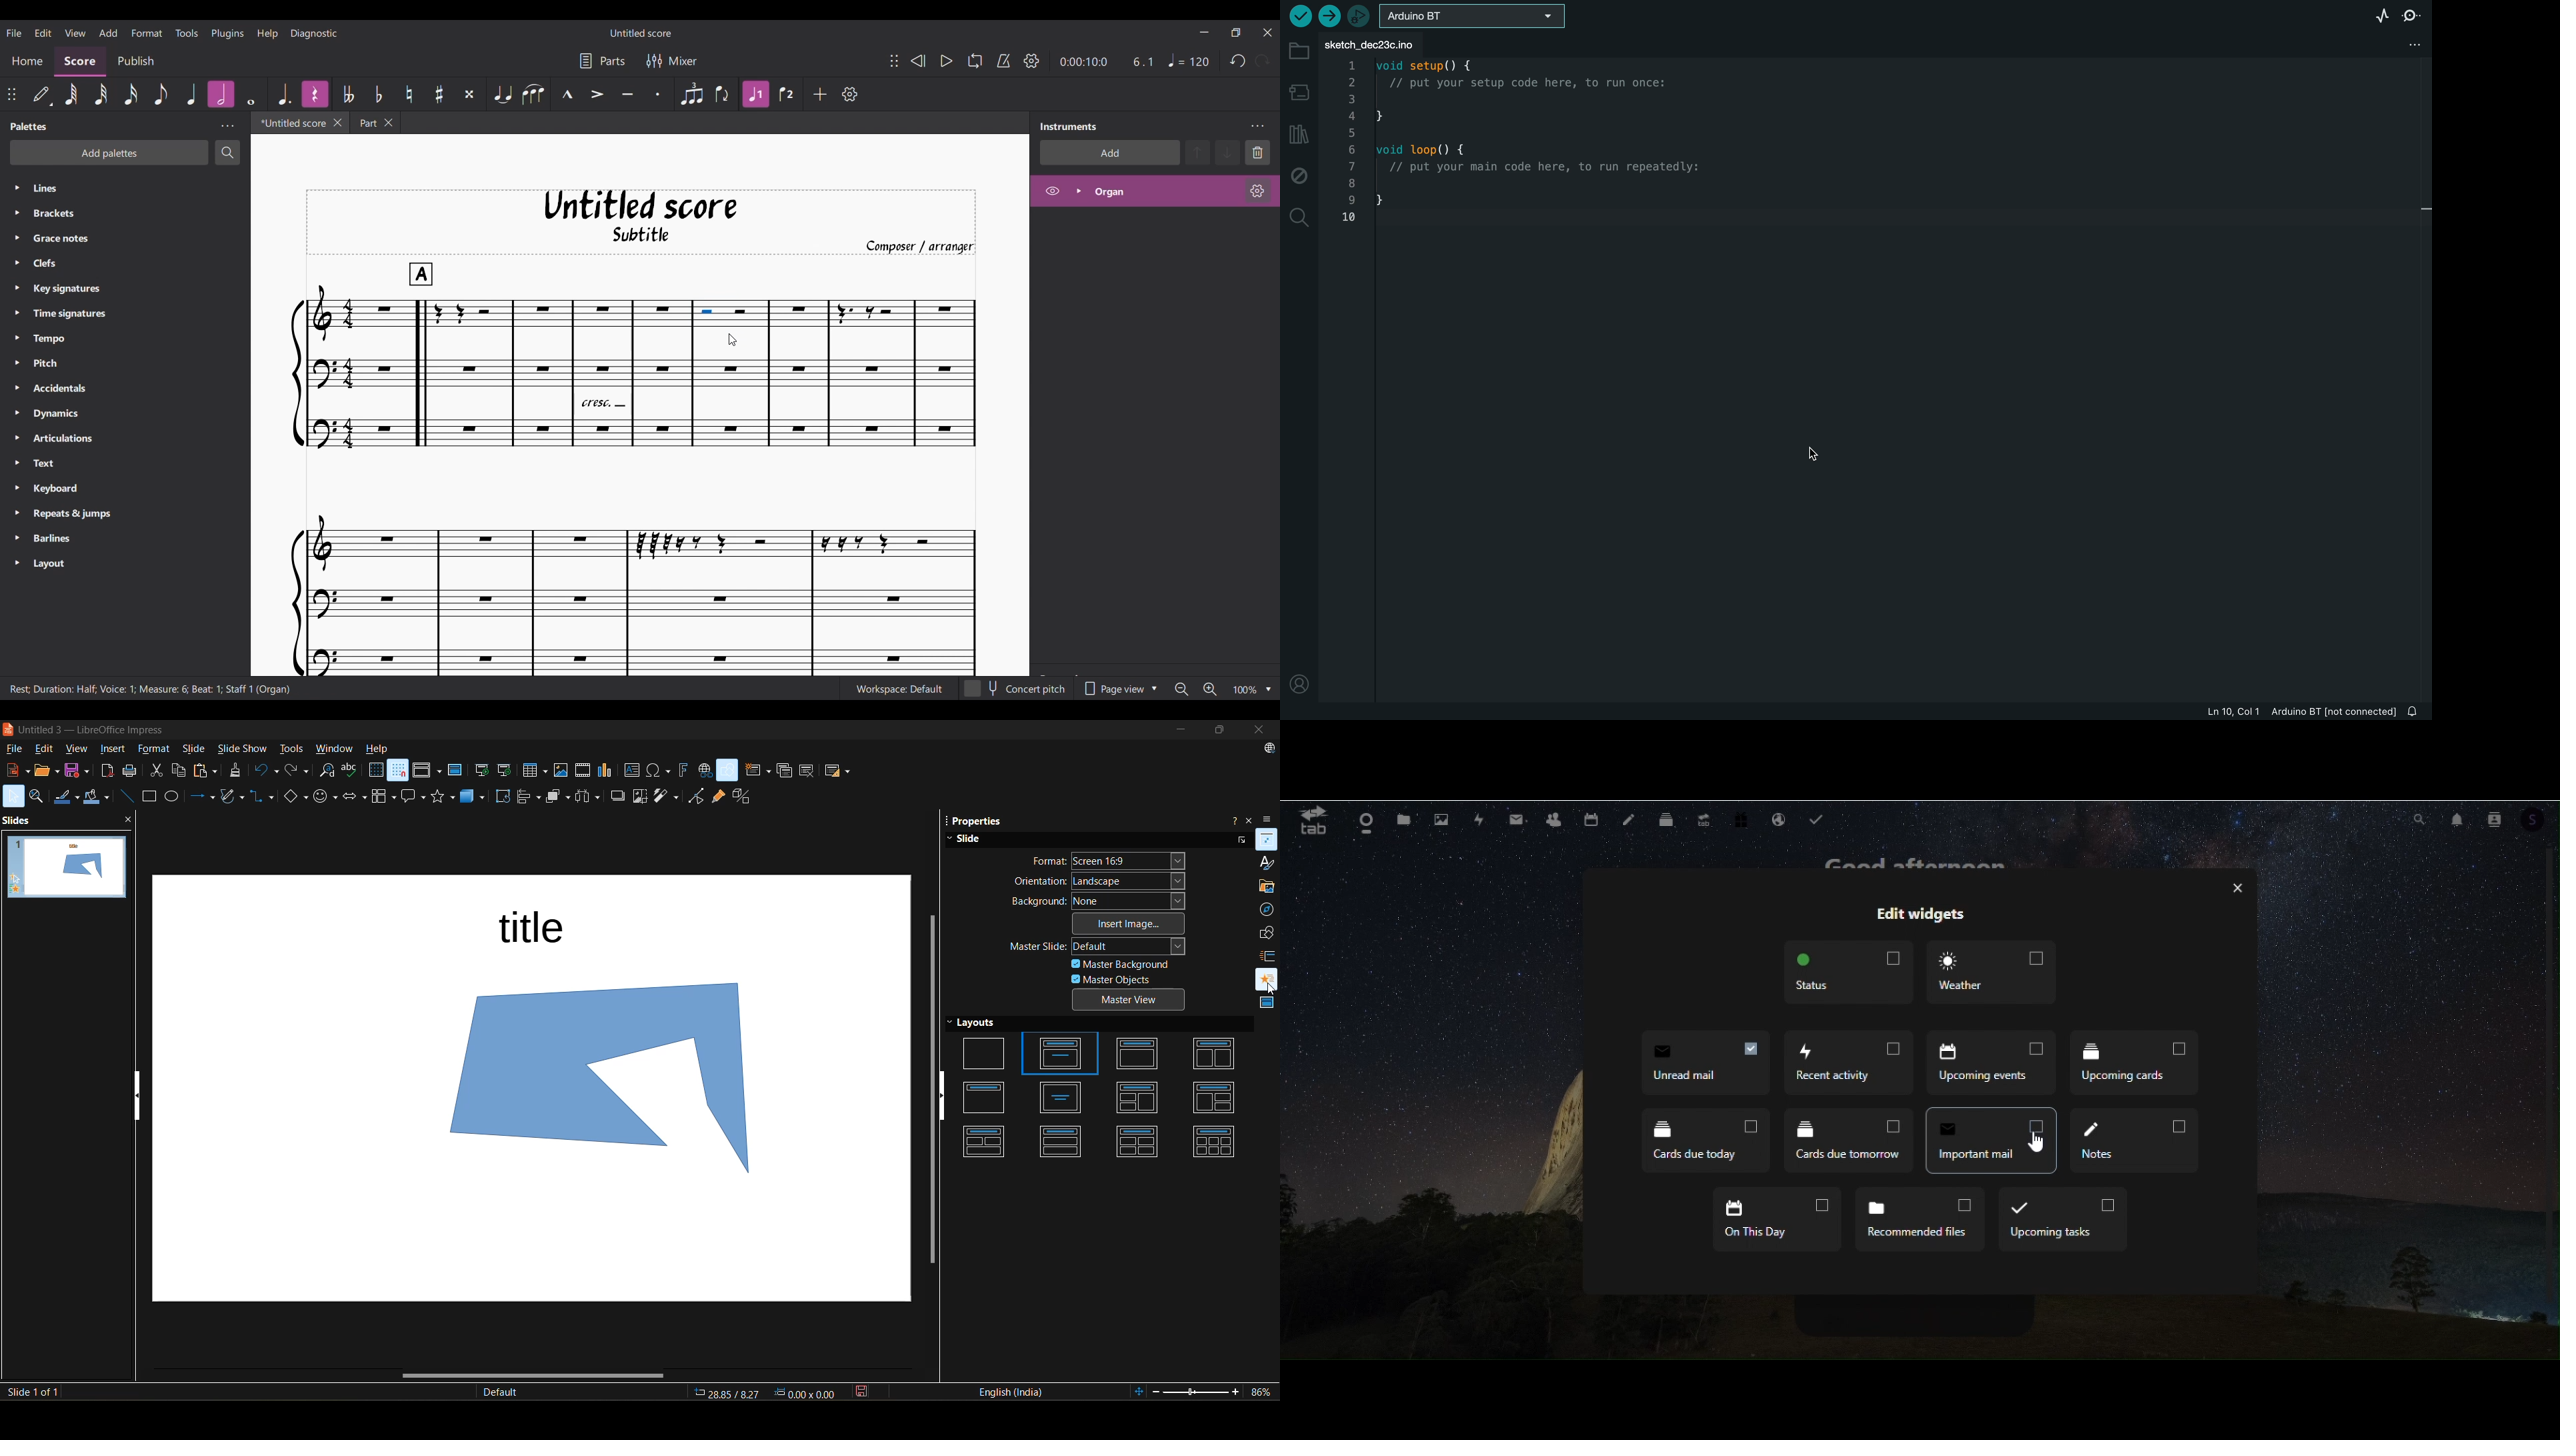  What do you see at coordinates (186, 32) in the screenshot?
I see `Tools menu` at bounding box center [186, 32].